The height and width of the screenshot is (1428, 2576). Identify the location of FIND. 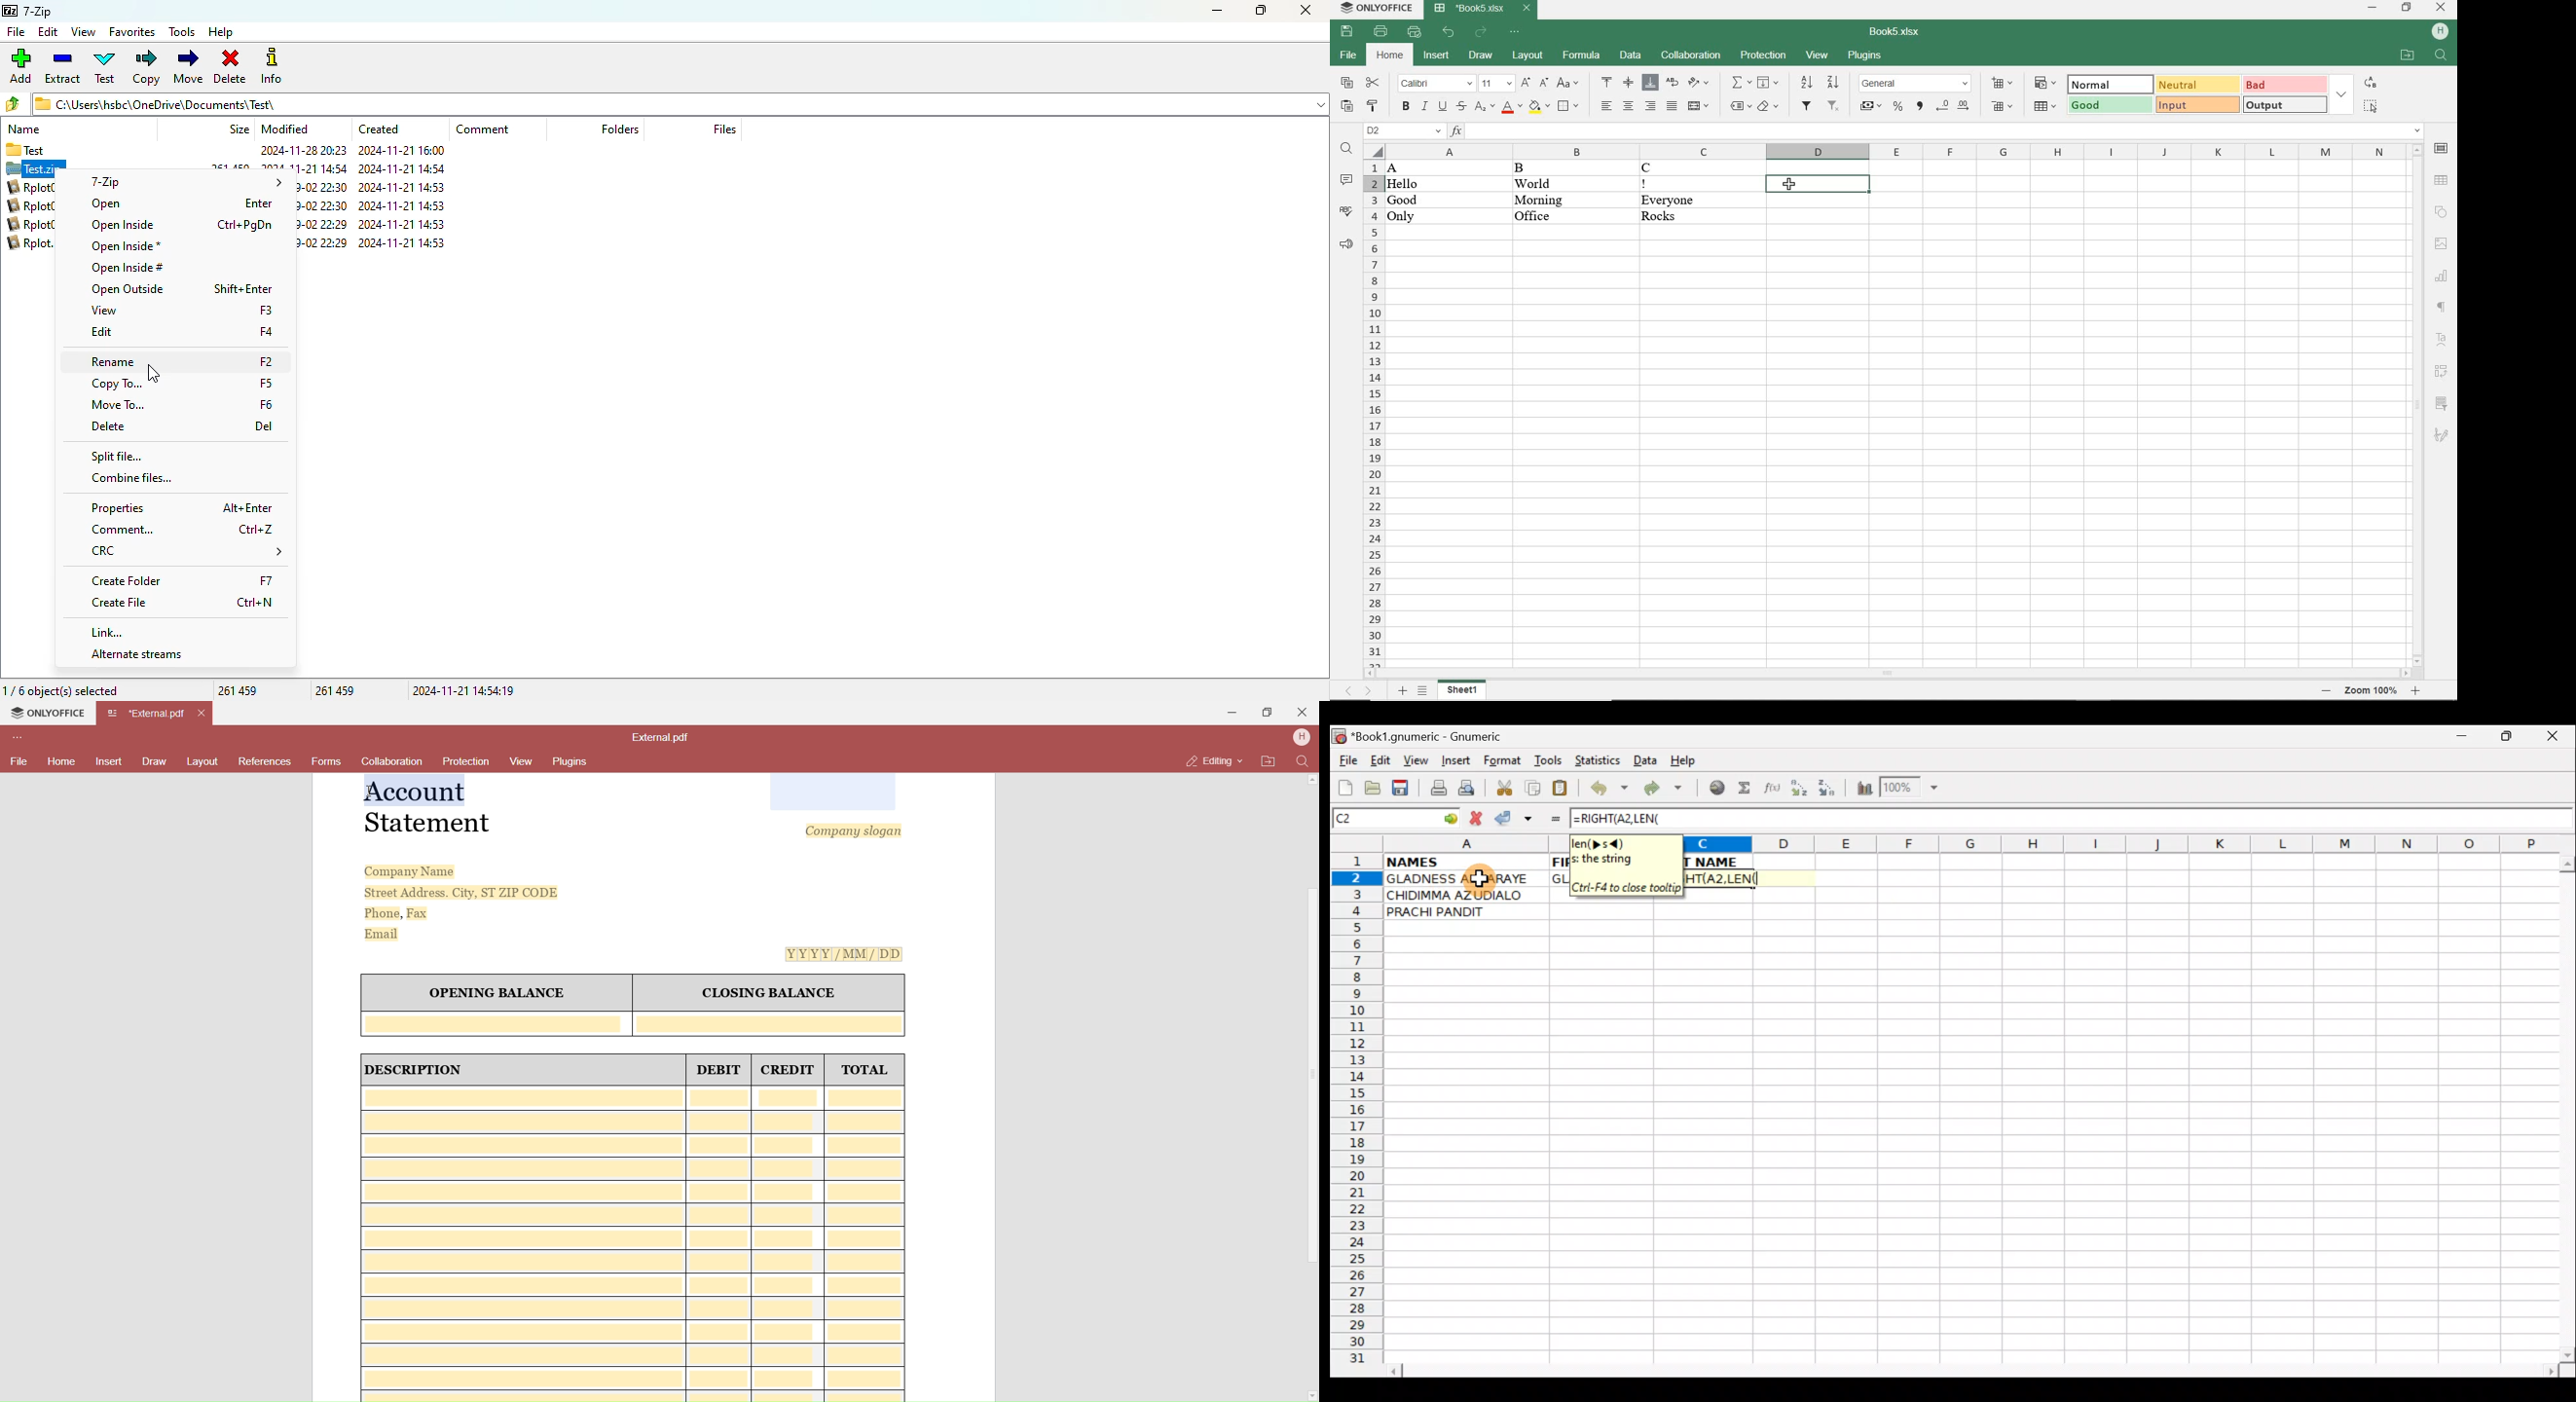
(2440, 55).